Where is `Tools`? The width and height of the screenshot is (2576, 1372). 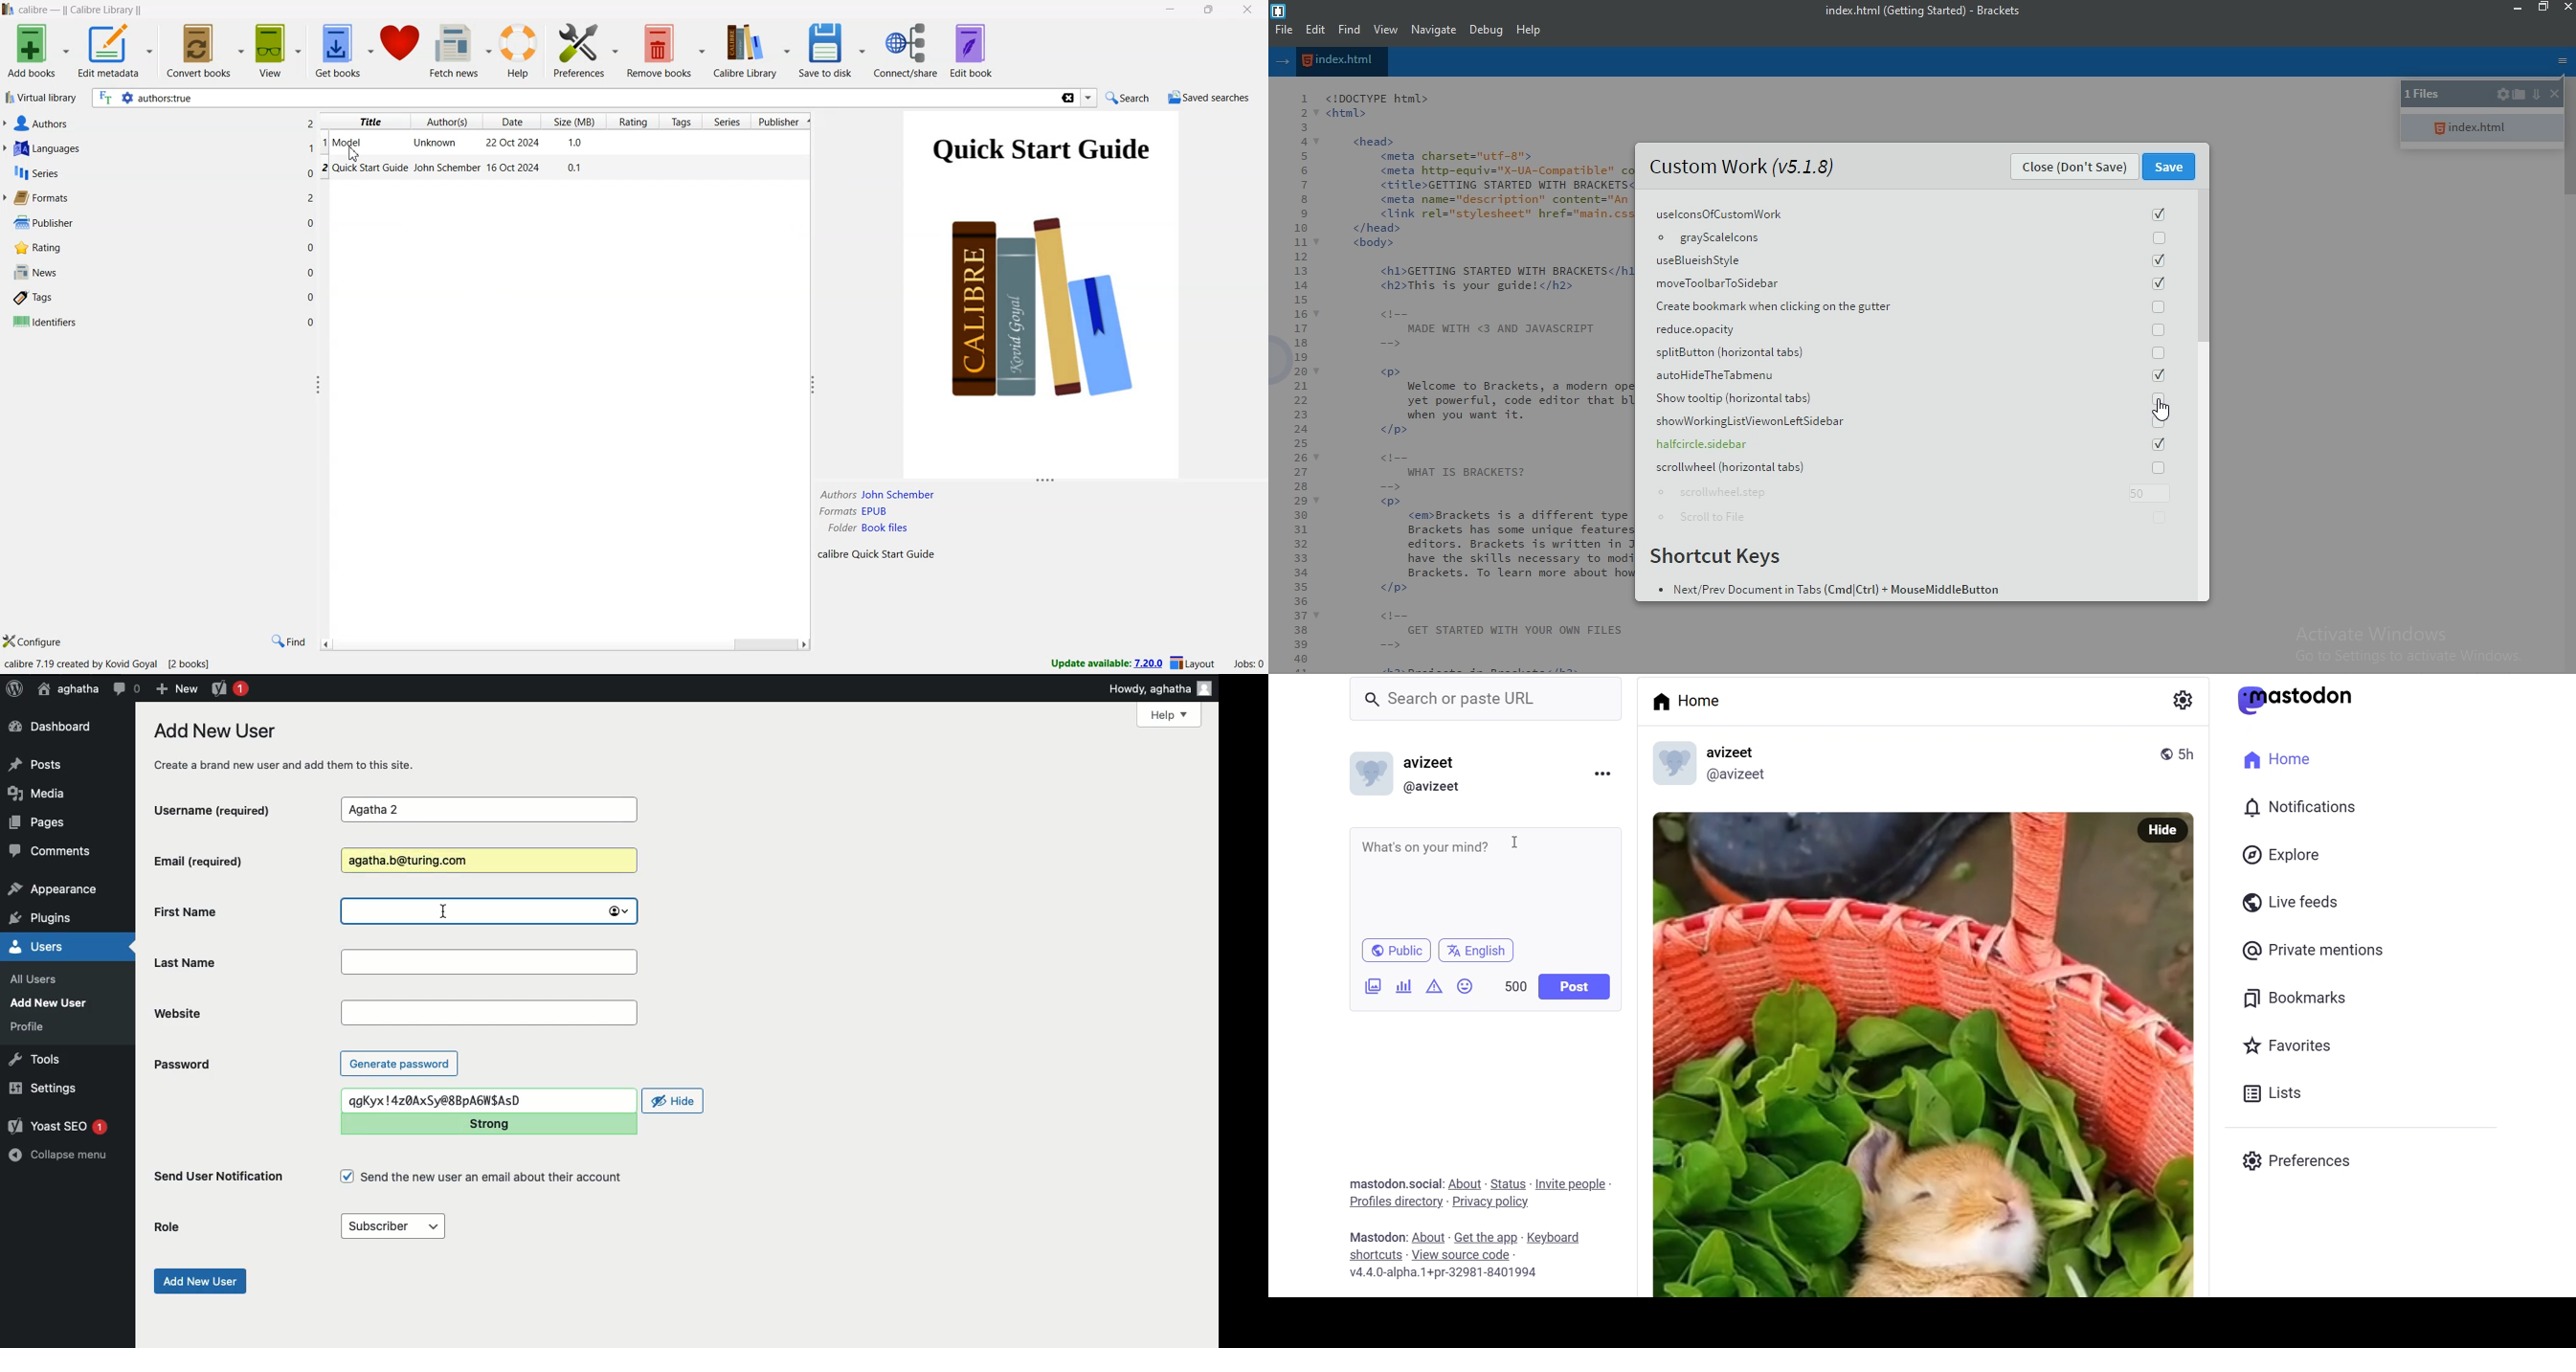 Tools is located at coordinates (36, 1058).